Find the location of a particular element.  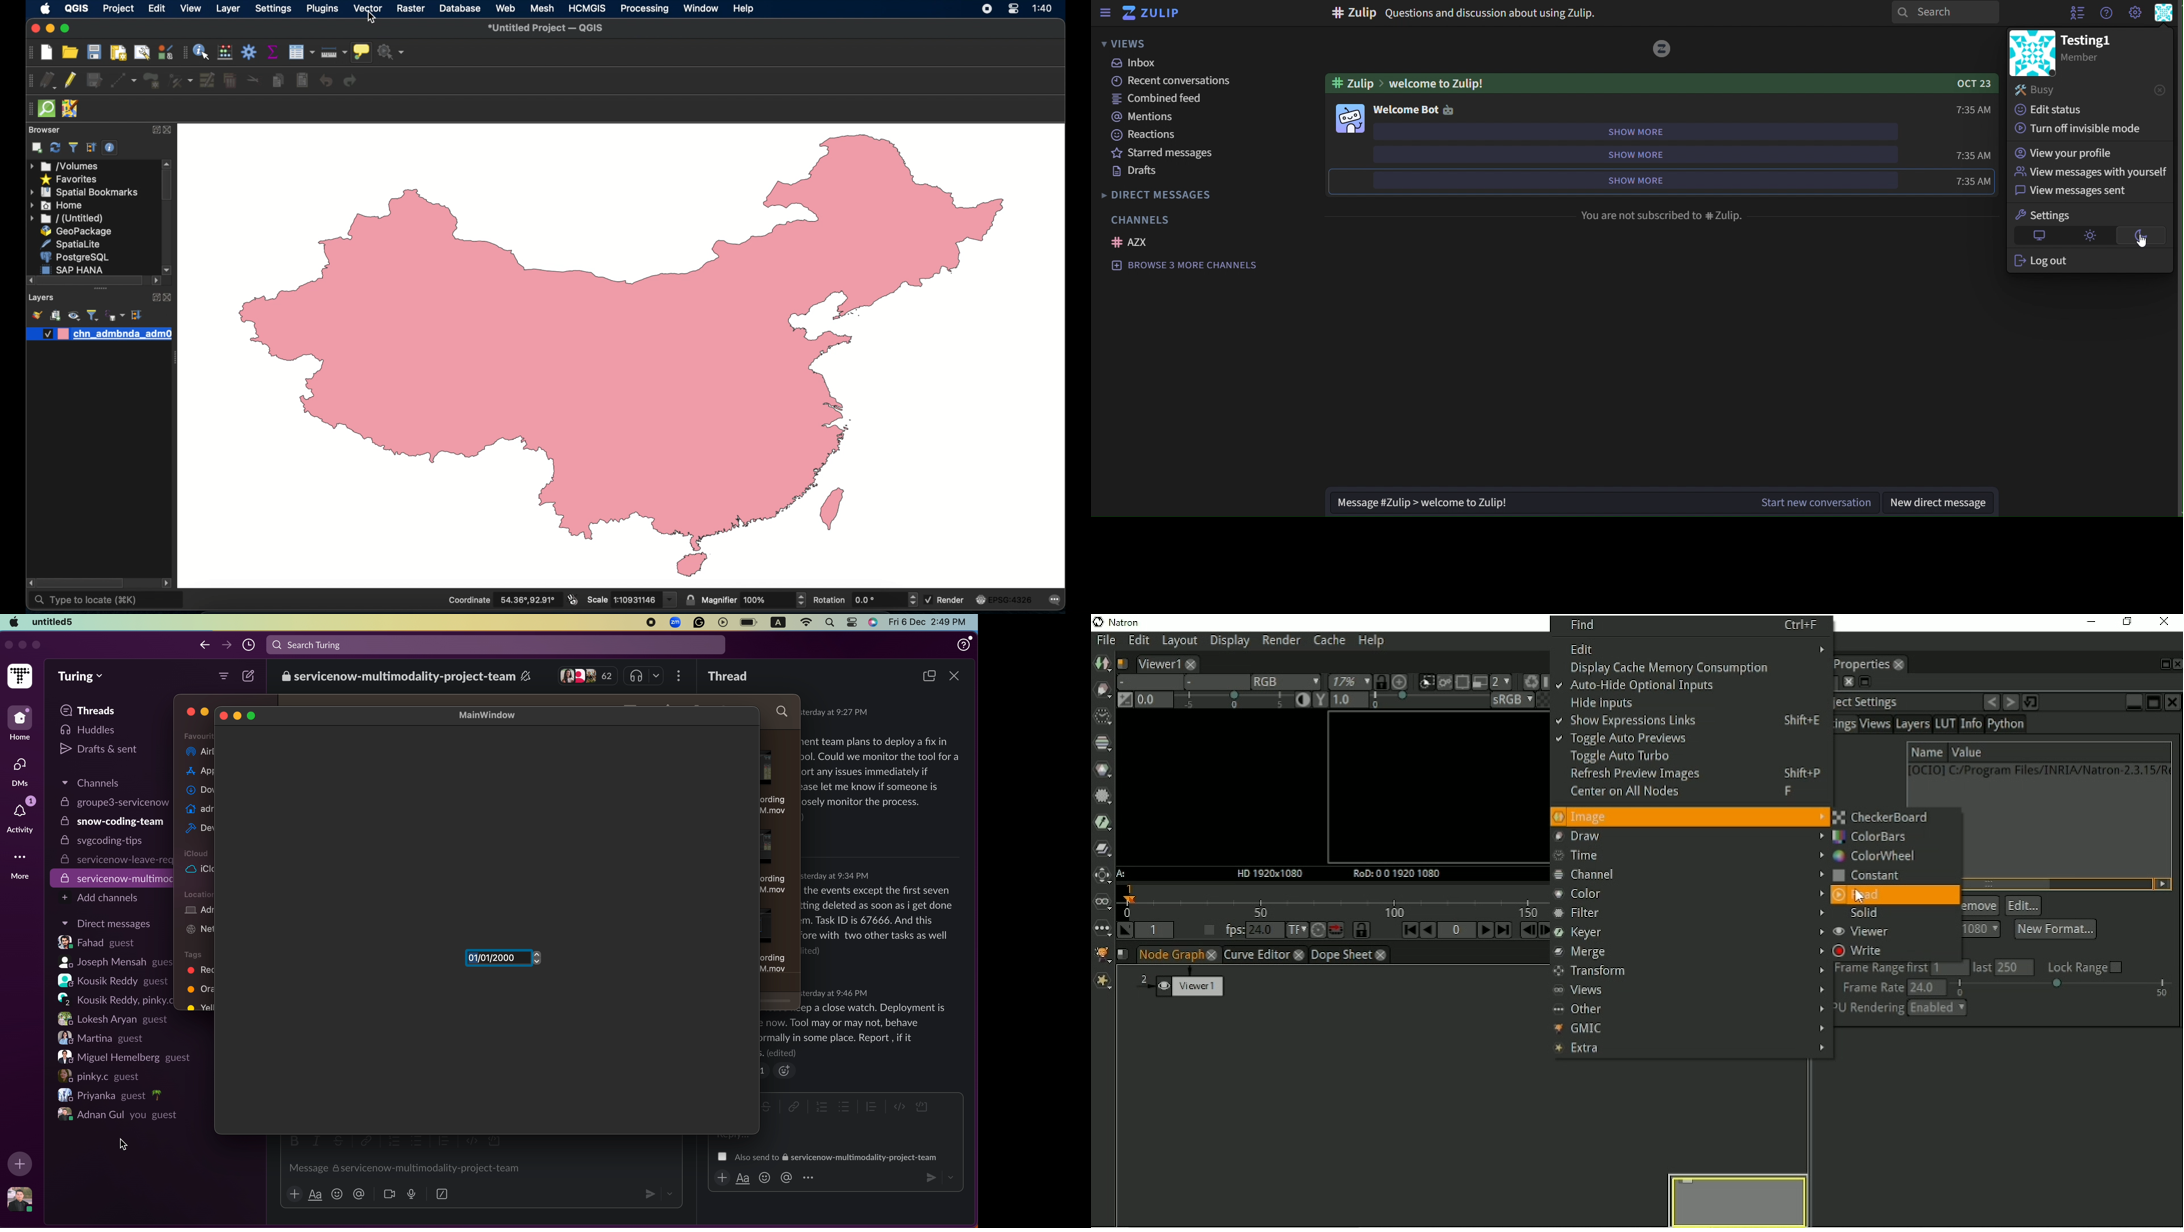

Dms is located at coordinates (21, 771).